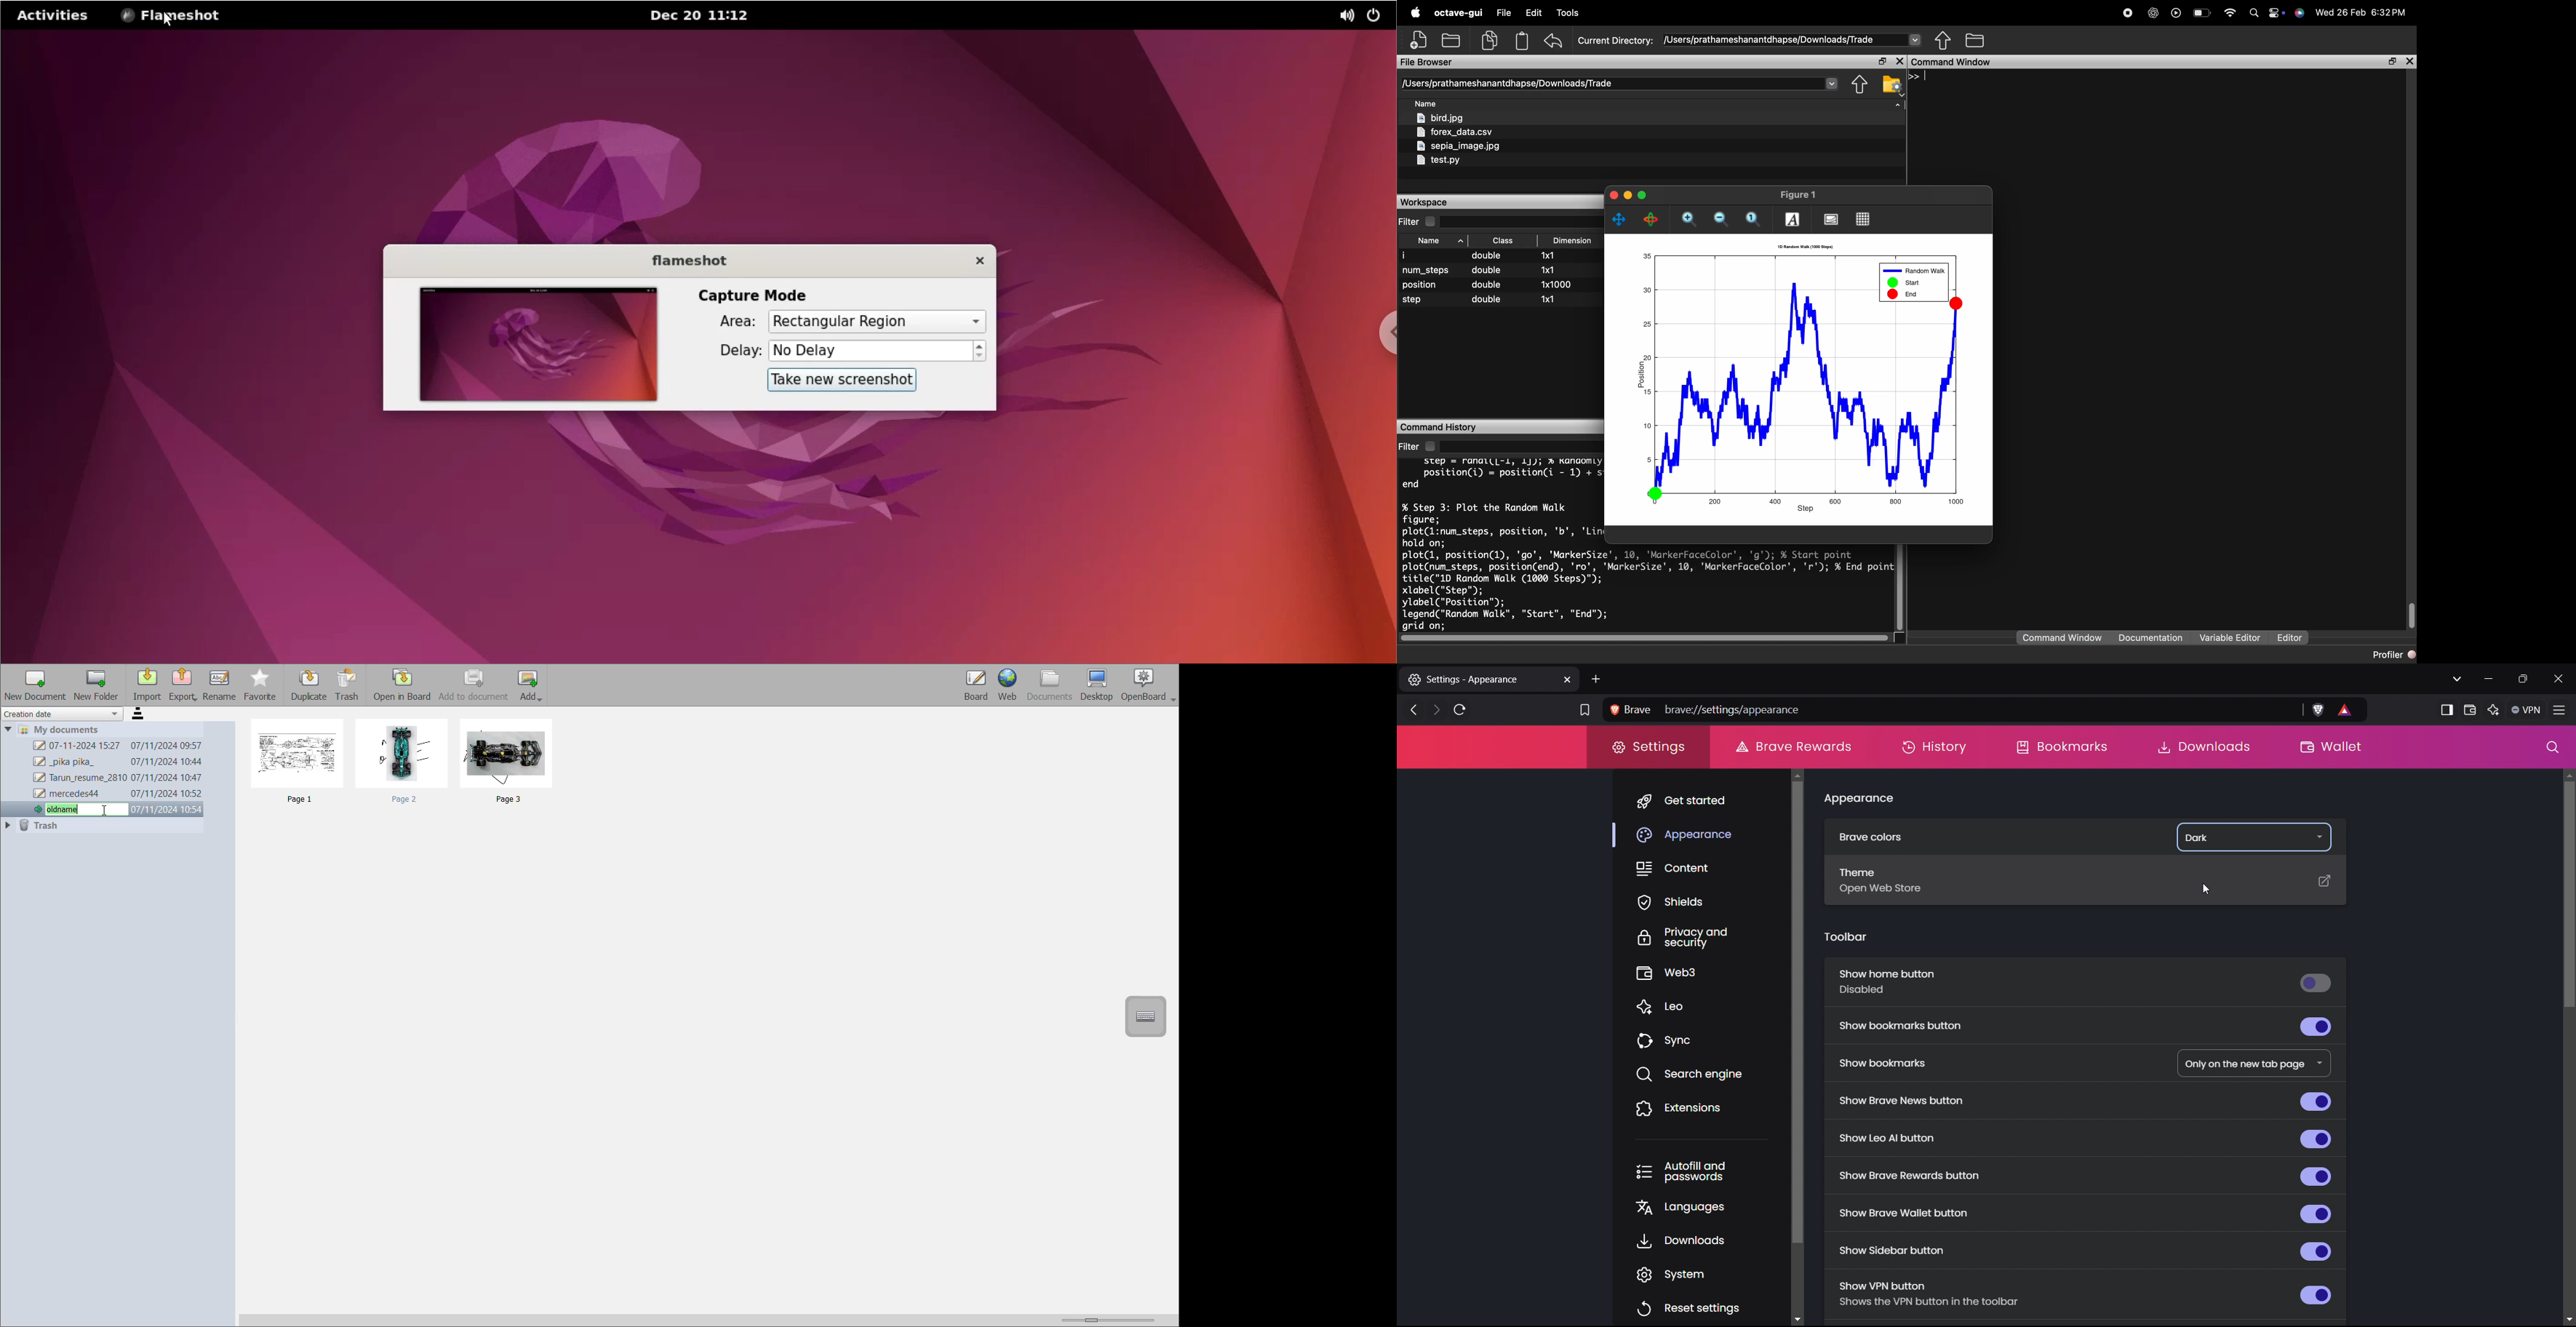  I want to click on search engine, so click(1709, 1073).